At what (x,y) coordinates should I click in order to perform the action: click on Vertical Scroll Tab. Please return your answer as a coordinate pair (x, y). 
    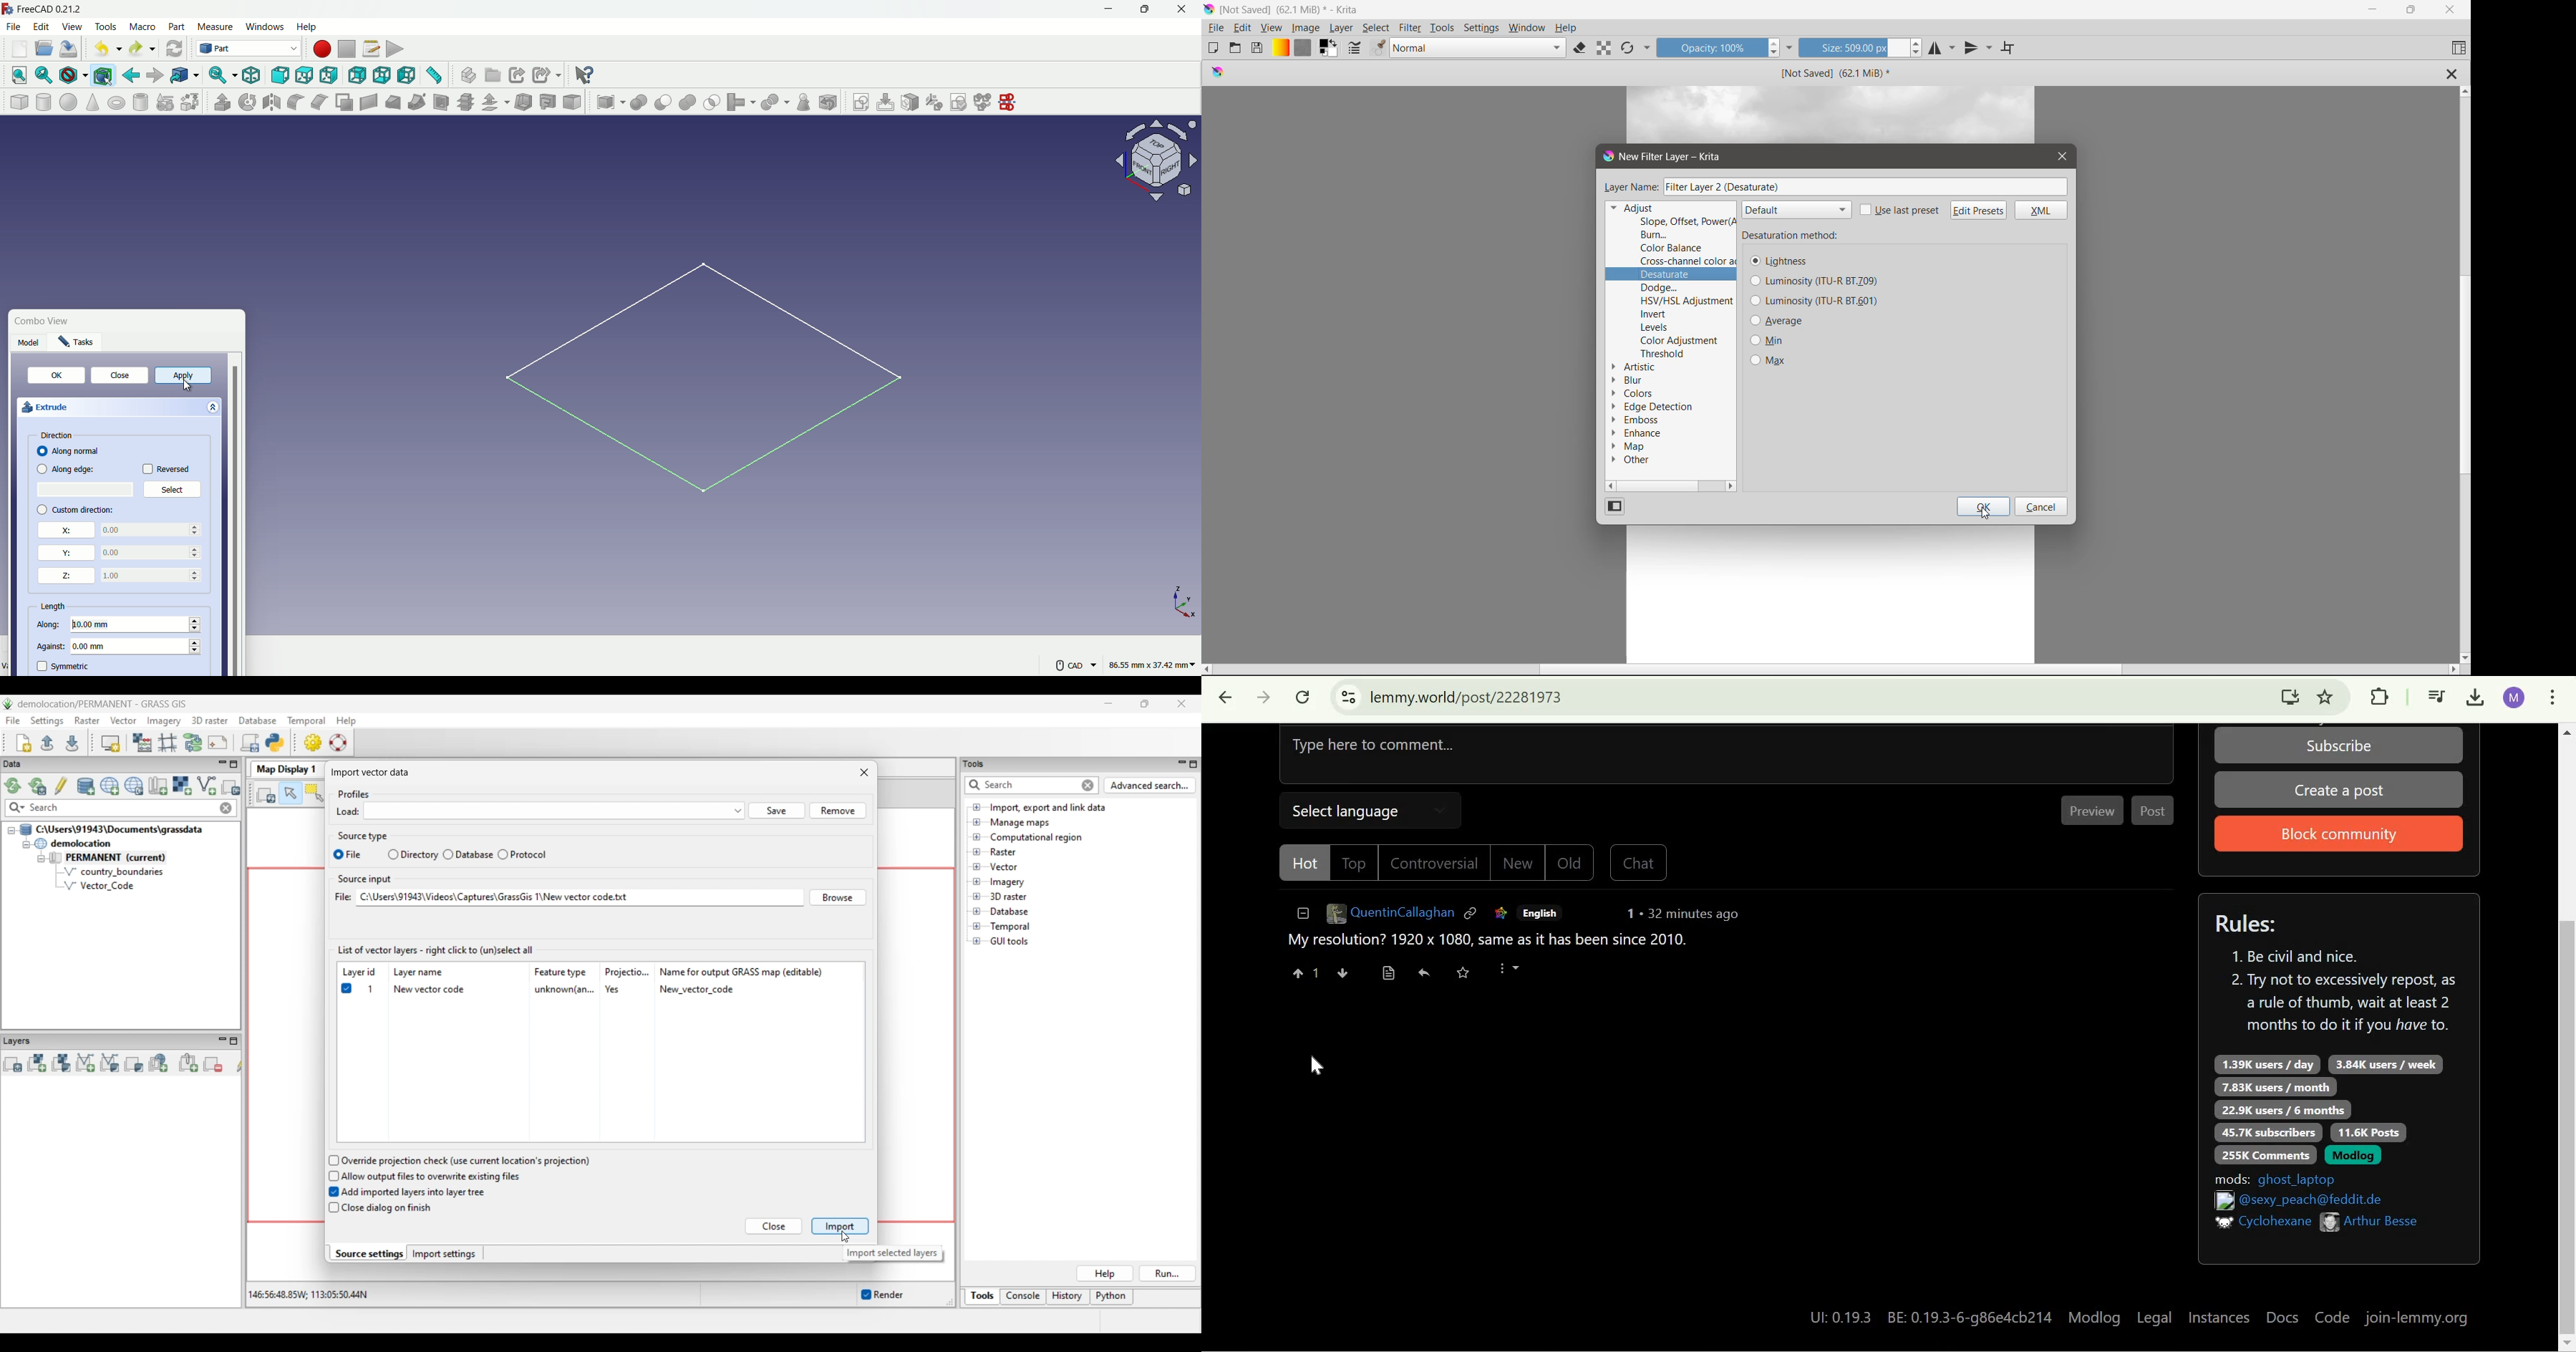
    Looking at the image, I should click on (2463, 374).